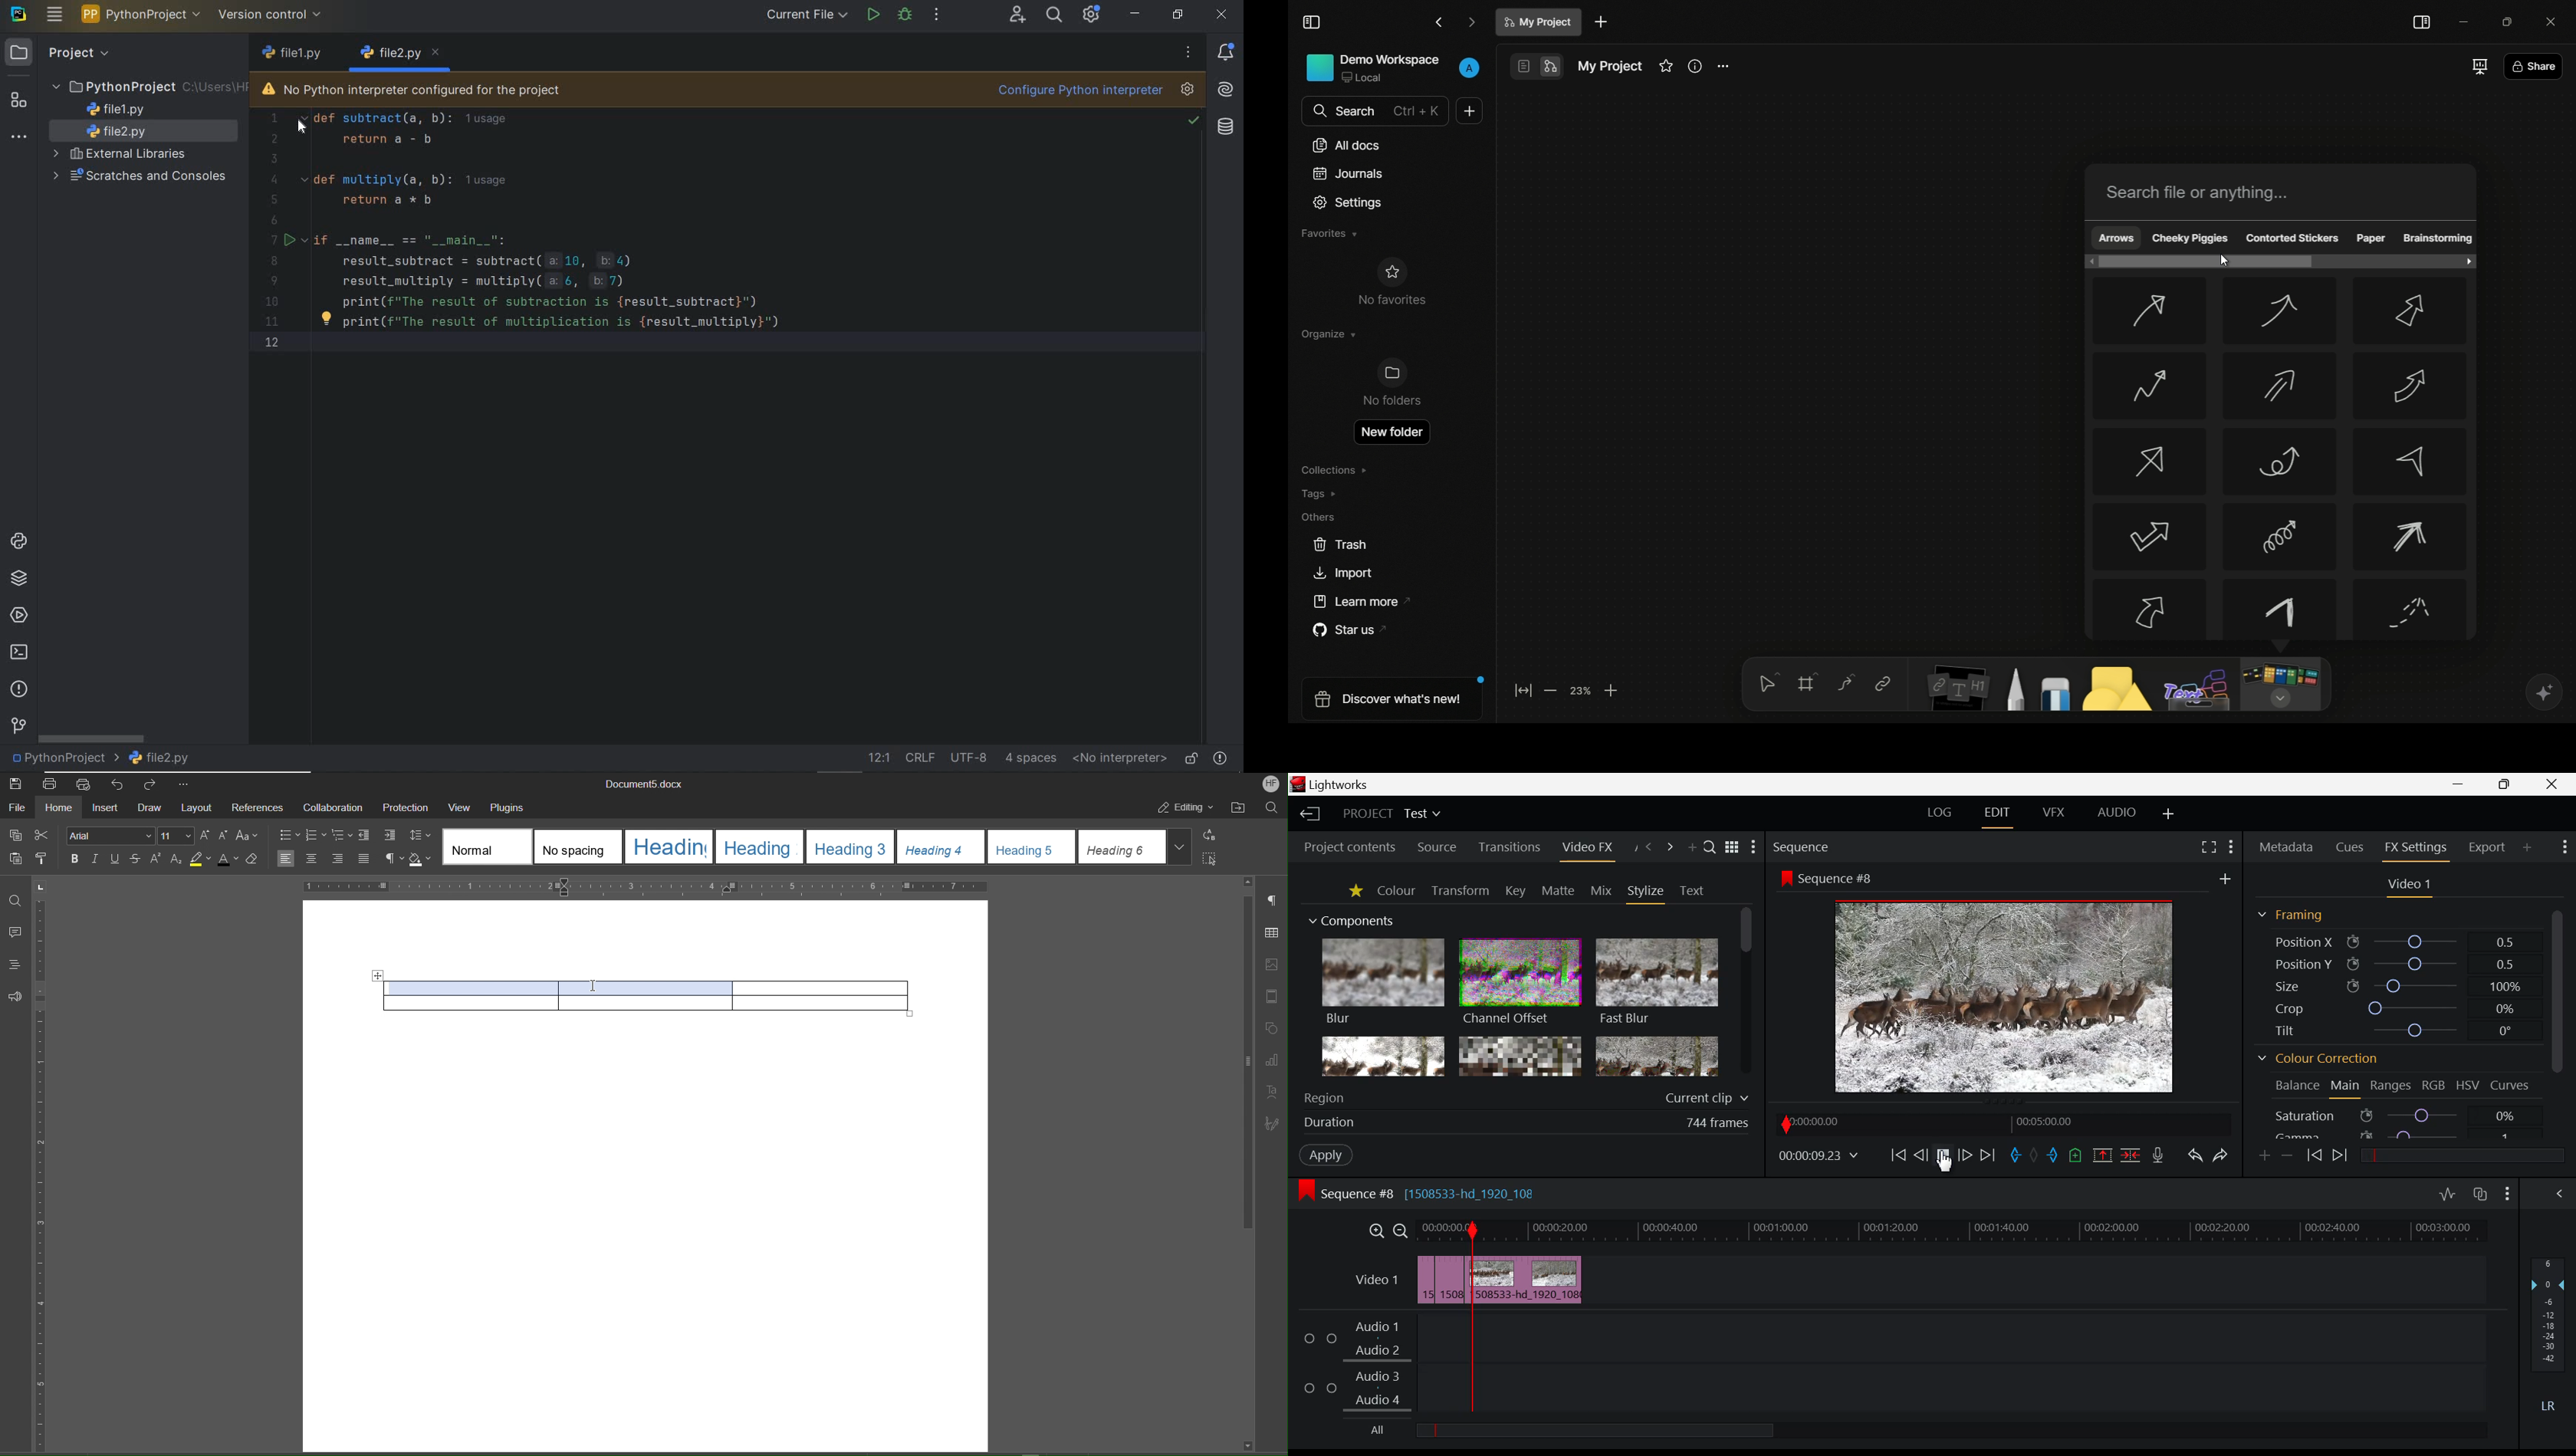 The image size is (2576, 1456). What do you see at coordinates (420, 836) in the screenshot?
I see `Line Spacing` at bounding box center [420, 836].